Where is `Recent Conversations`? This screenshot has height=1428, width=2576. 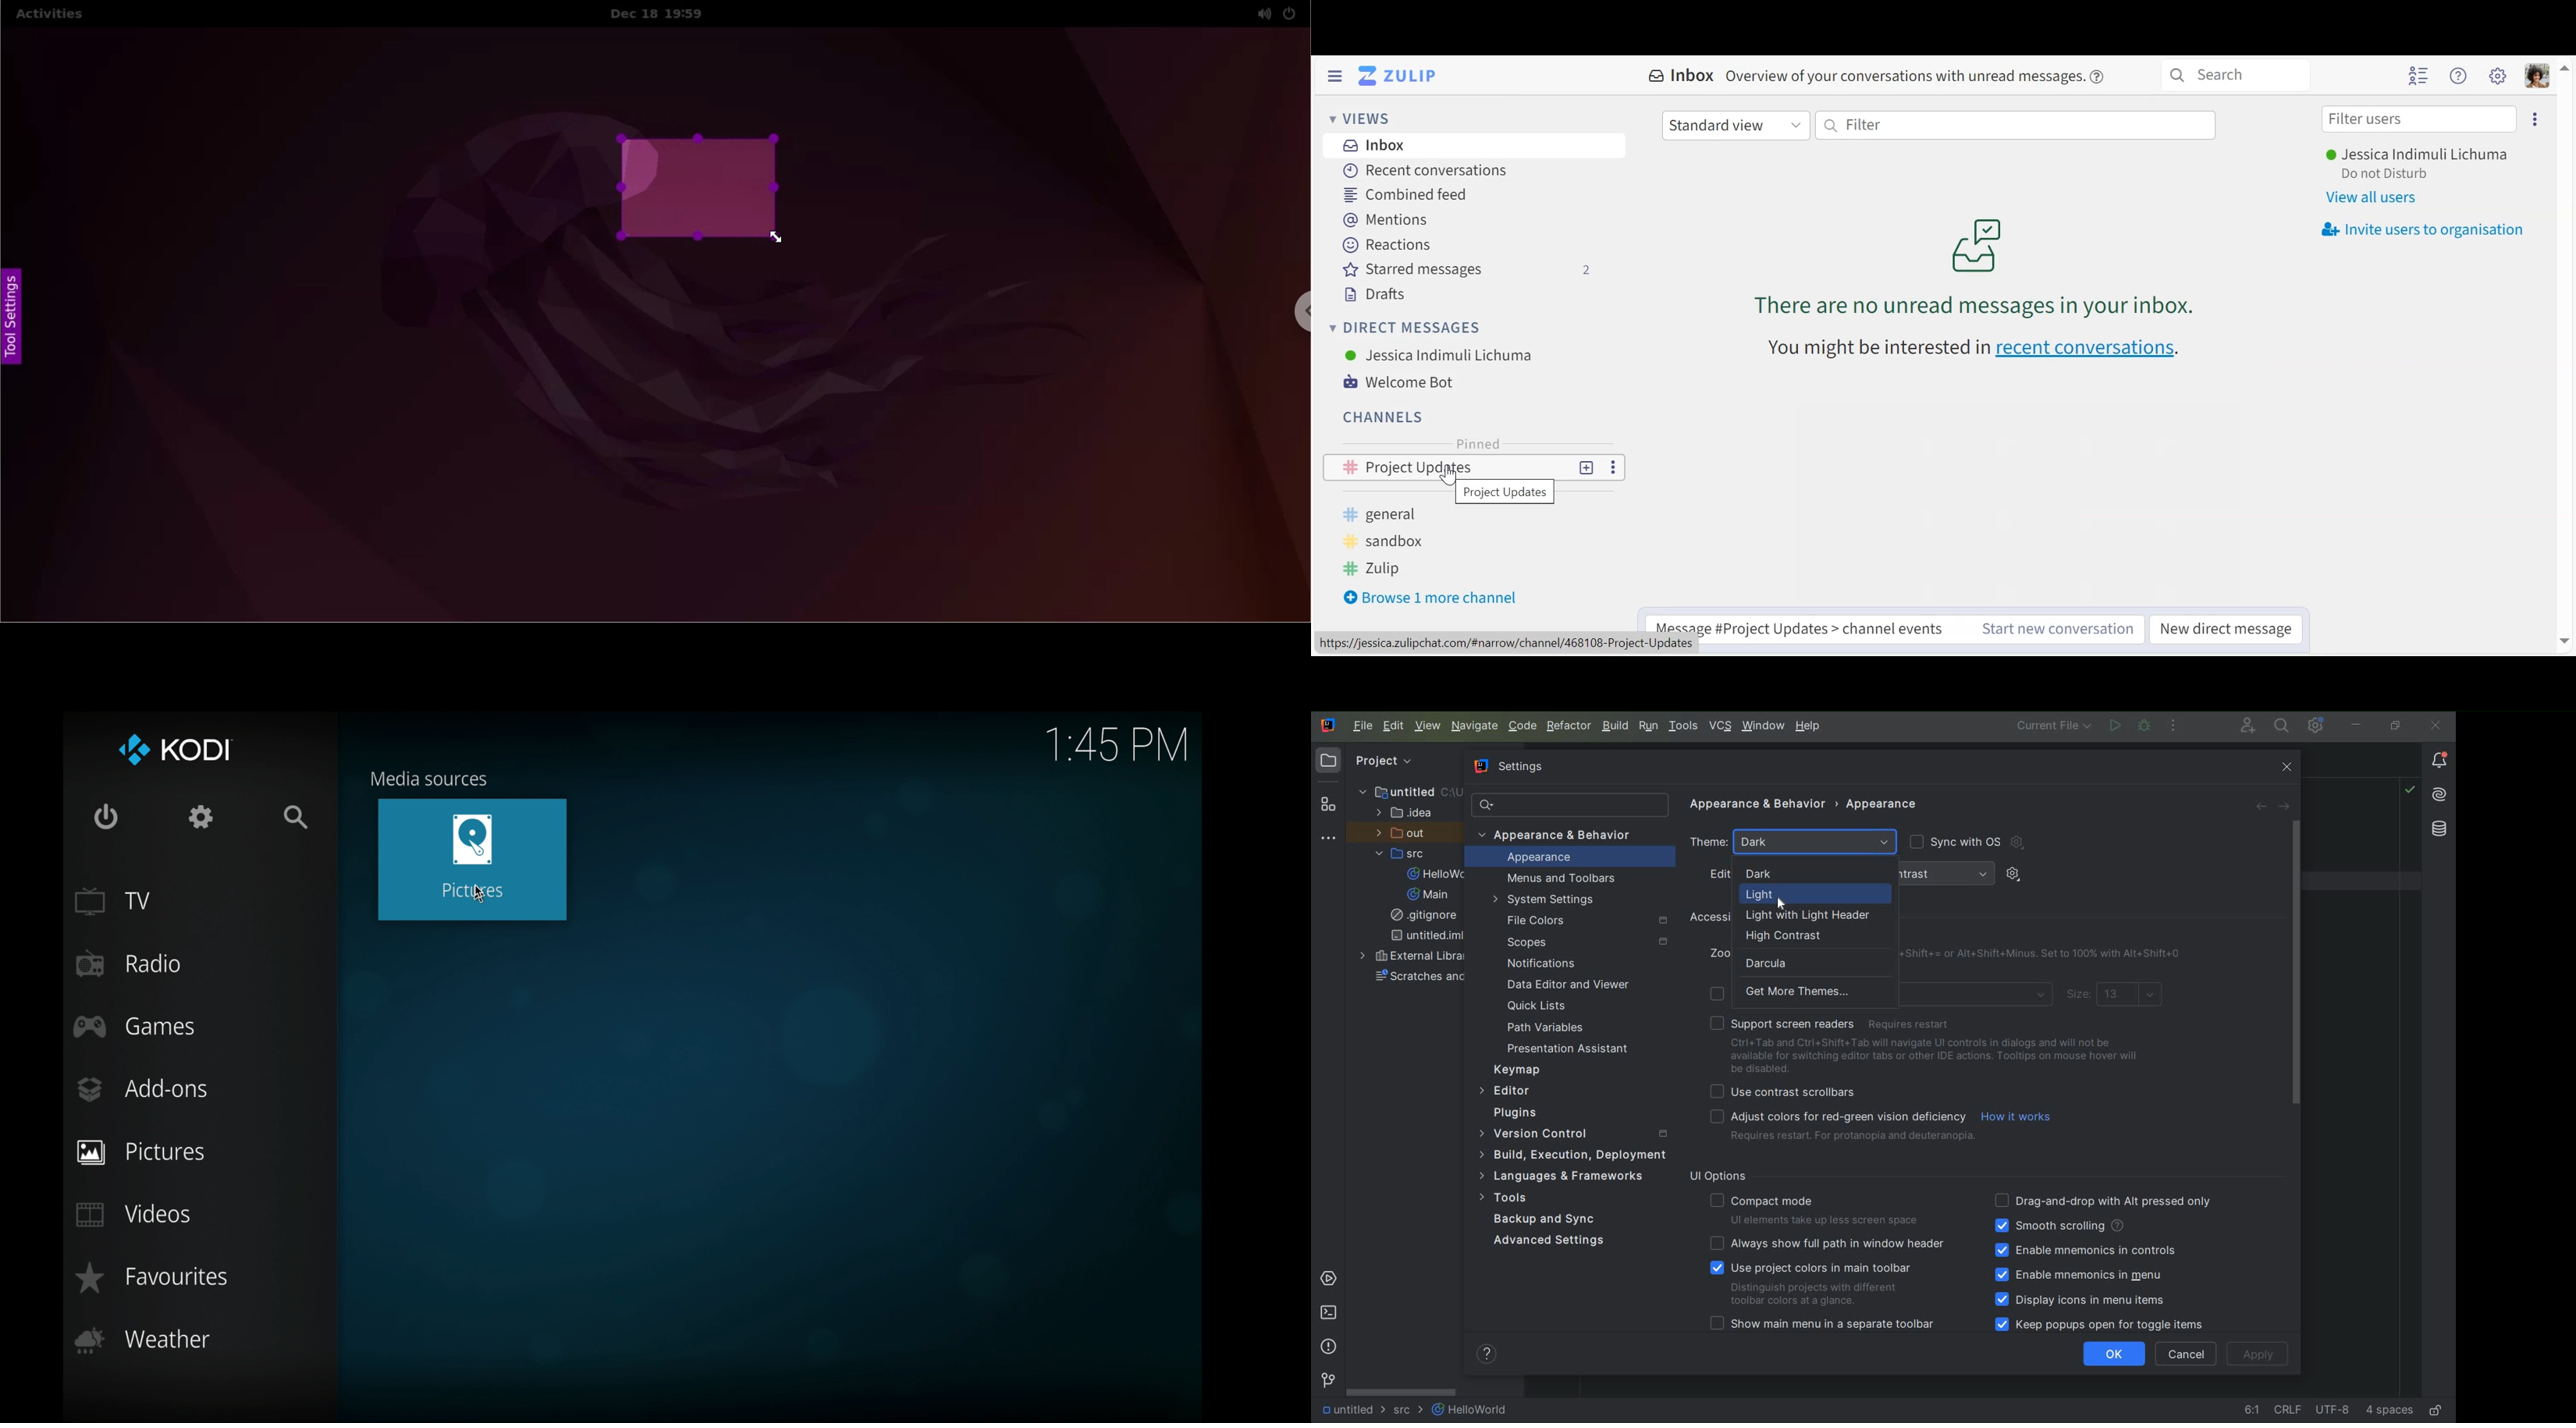 Recent Conversations is located at coordinates (1426, 171).